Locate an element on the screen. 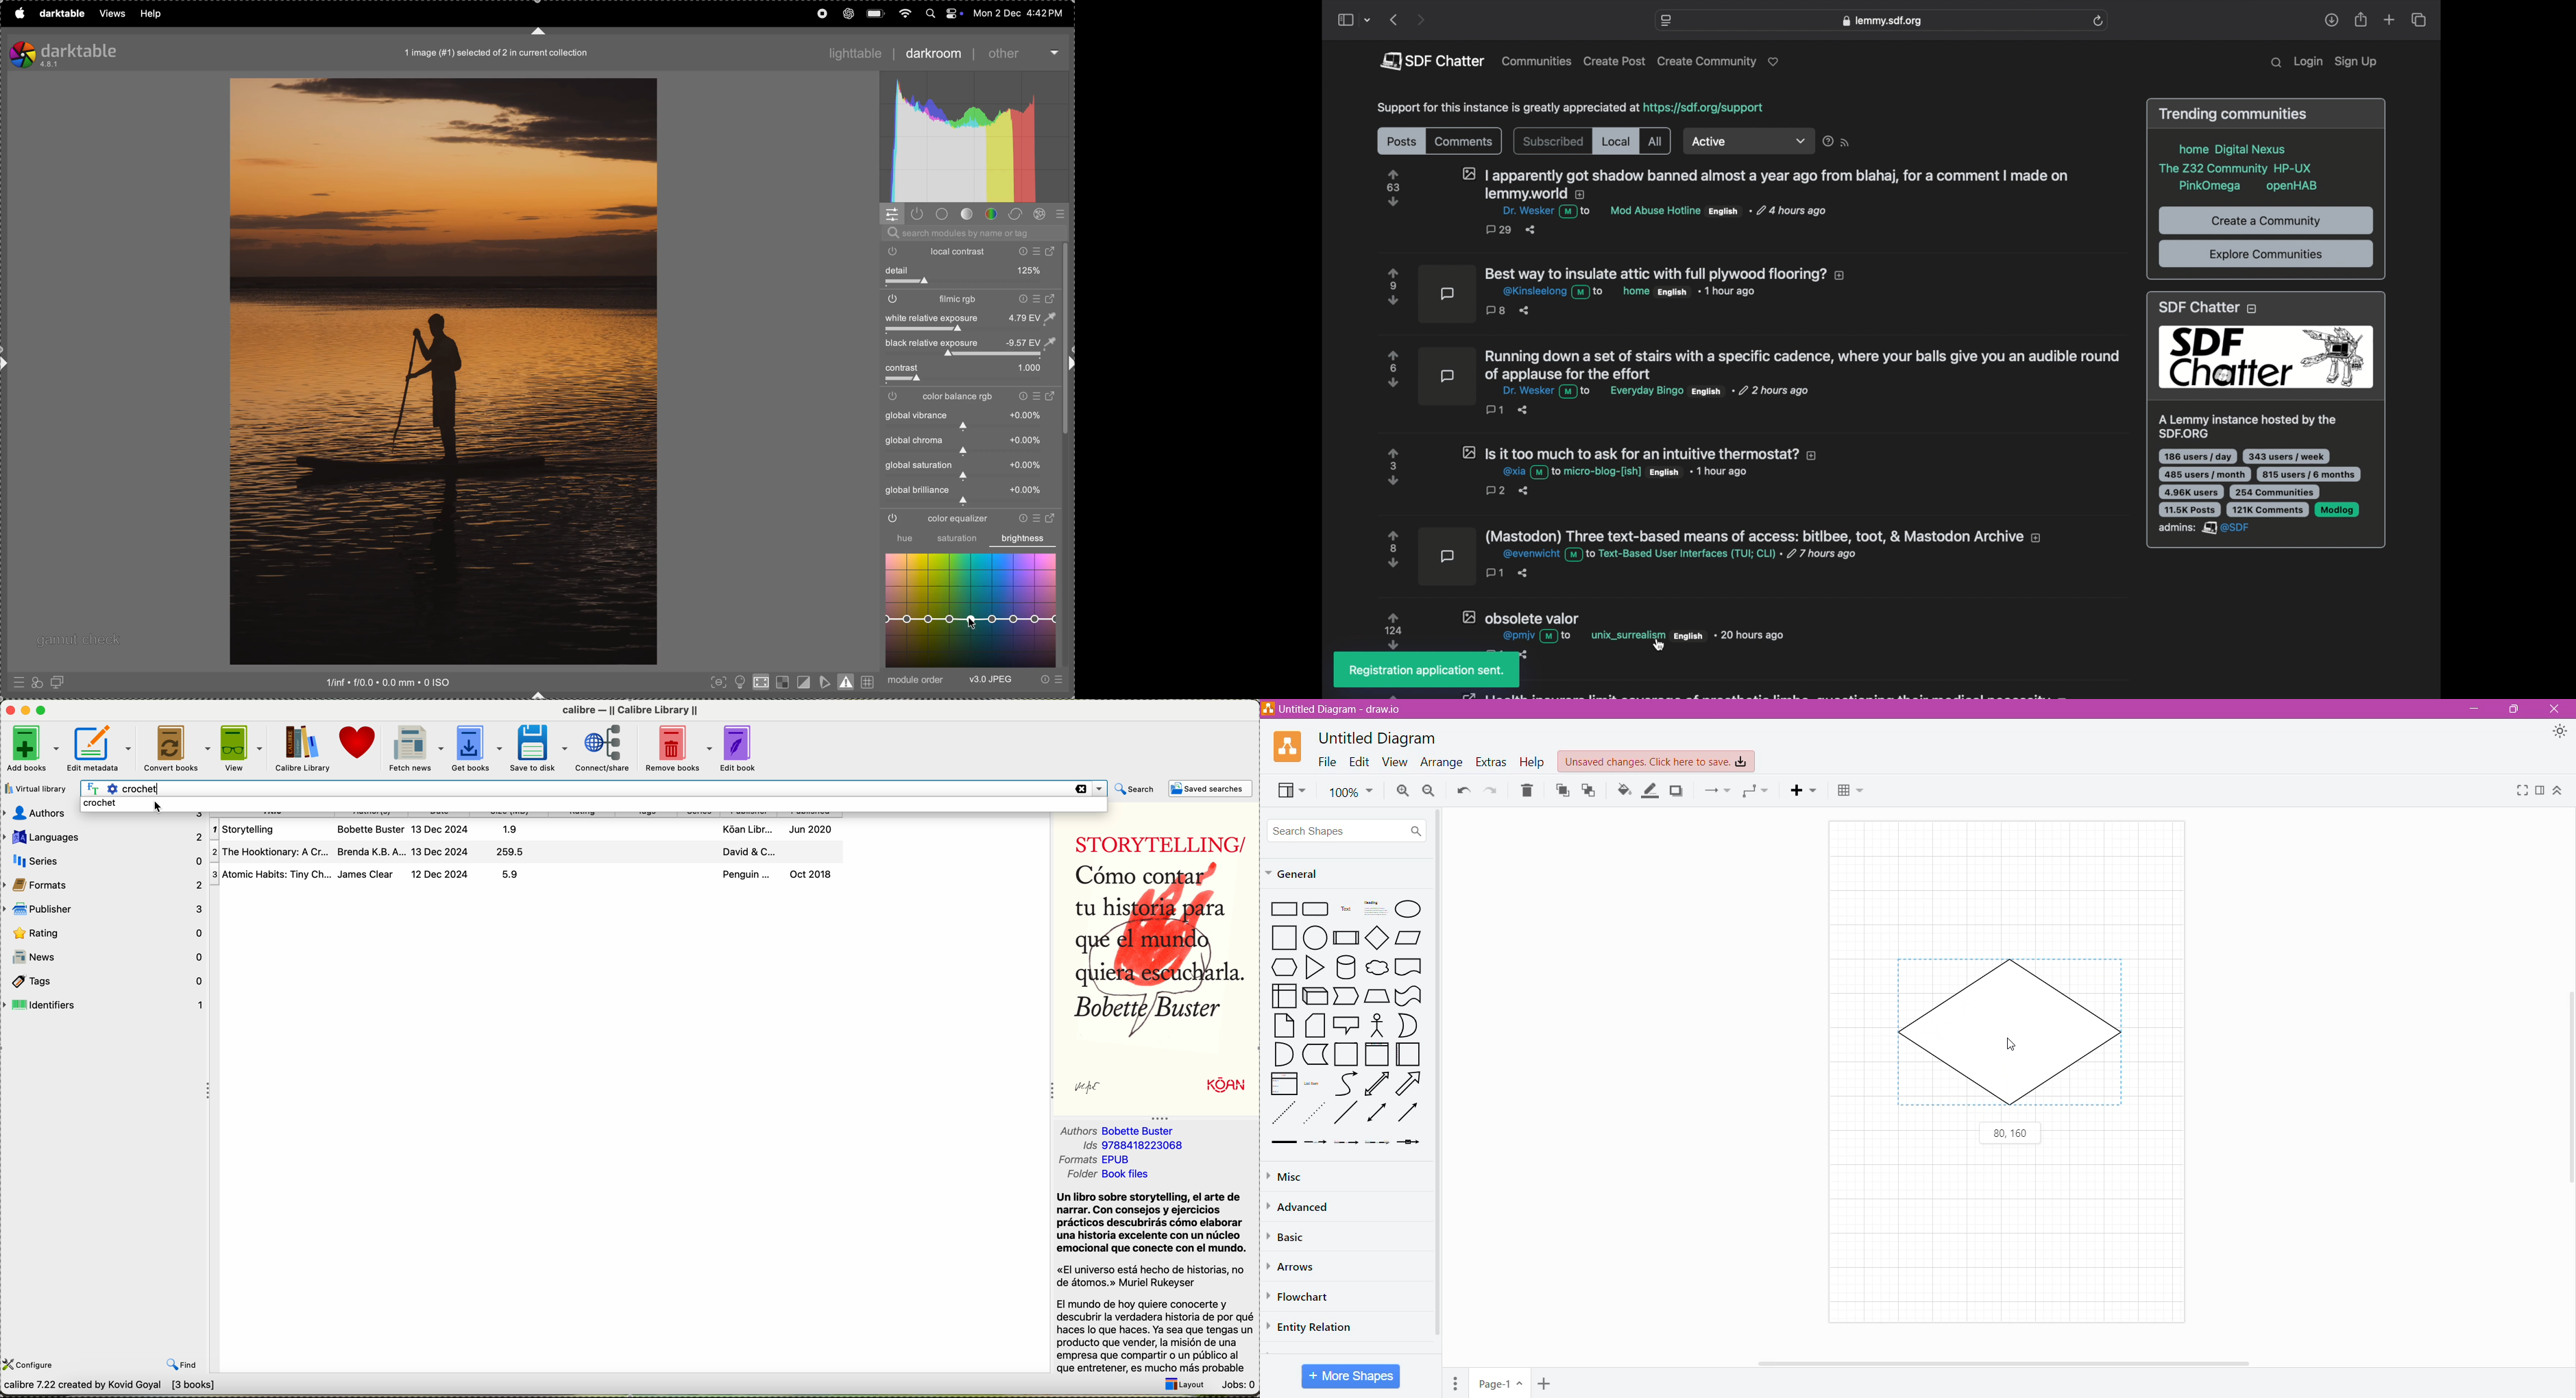 The width and height of the screenshot is (2576, 1400). Dotted Line is located at coordinates (1316, 1116).